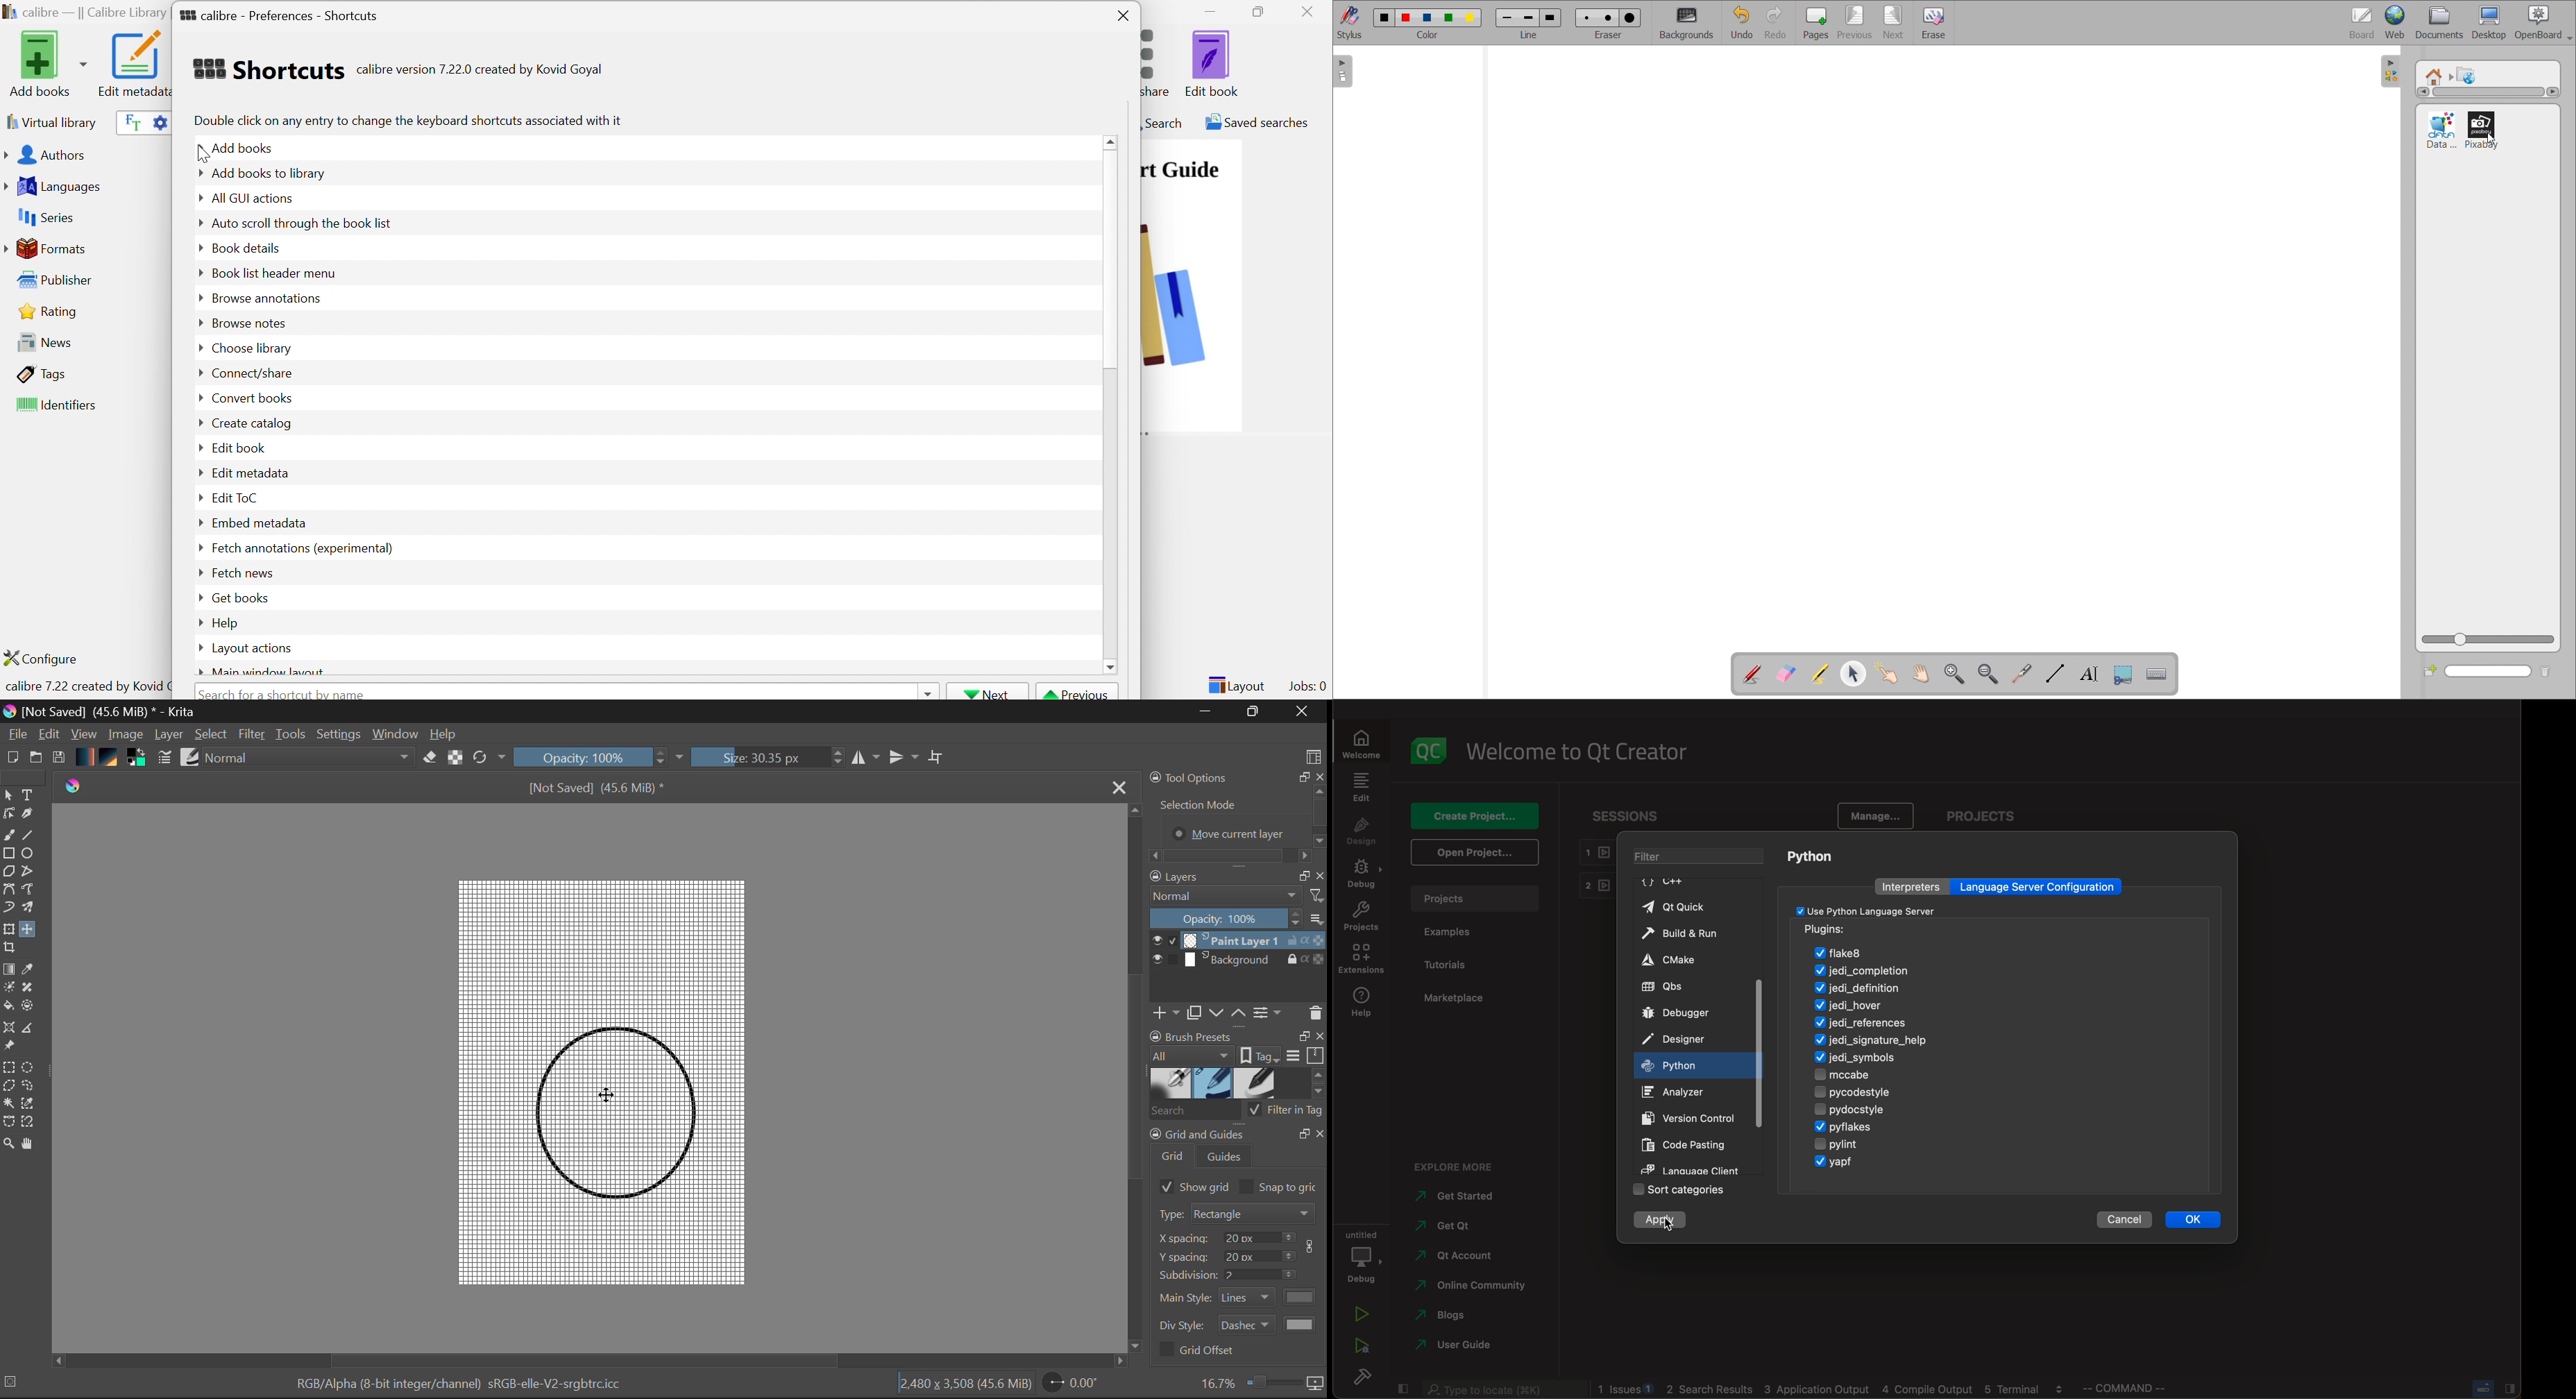 This screenshot has height=1400, width=2576. I want to click on virtual keyboard, so click(2157, 674).